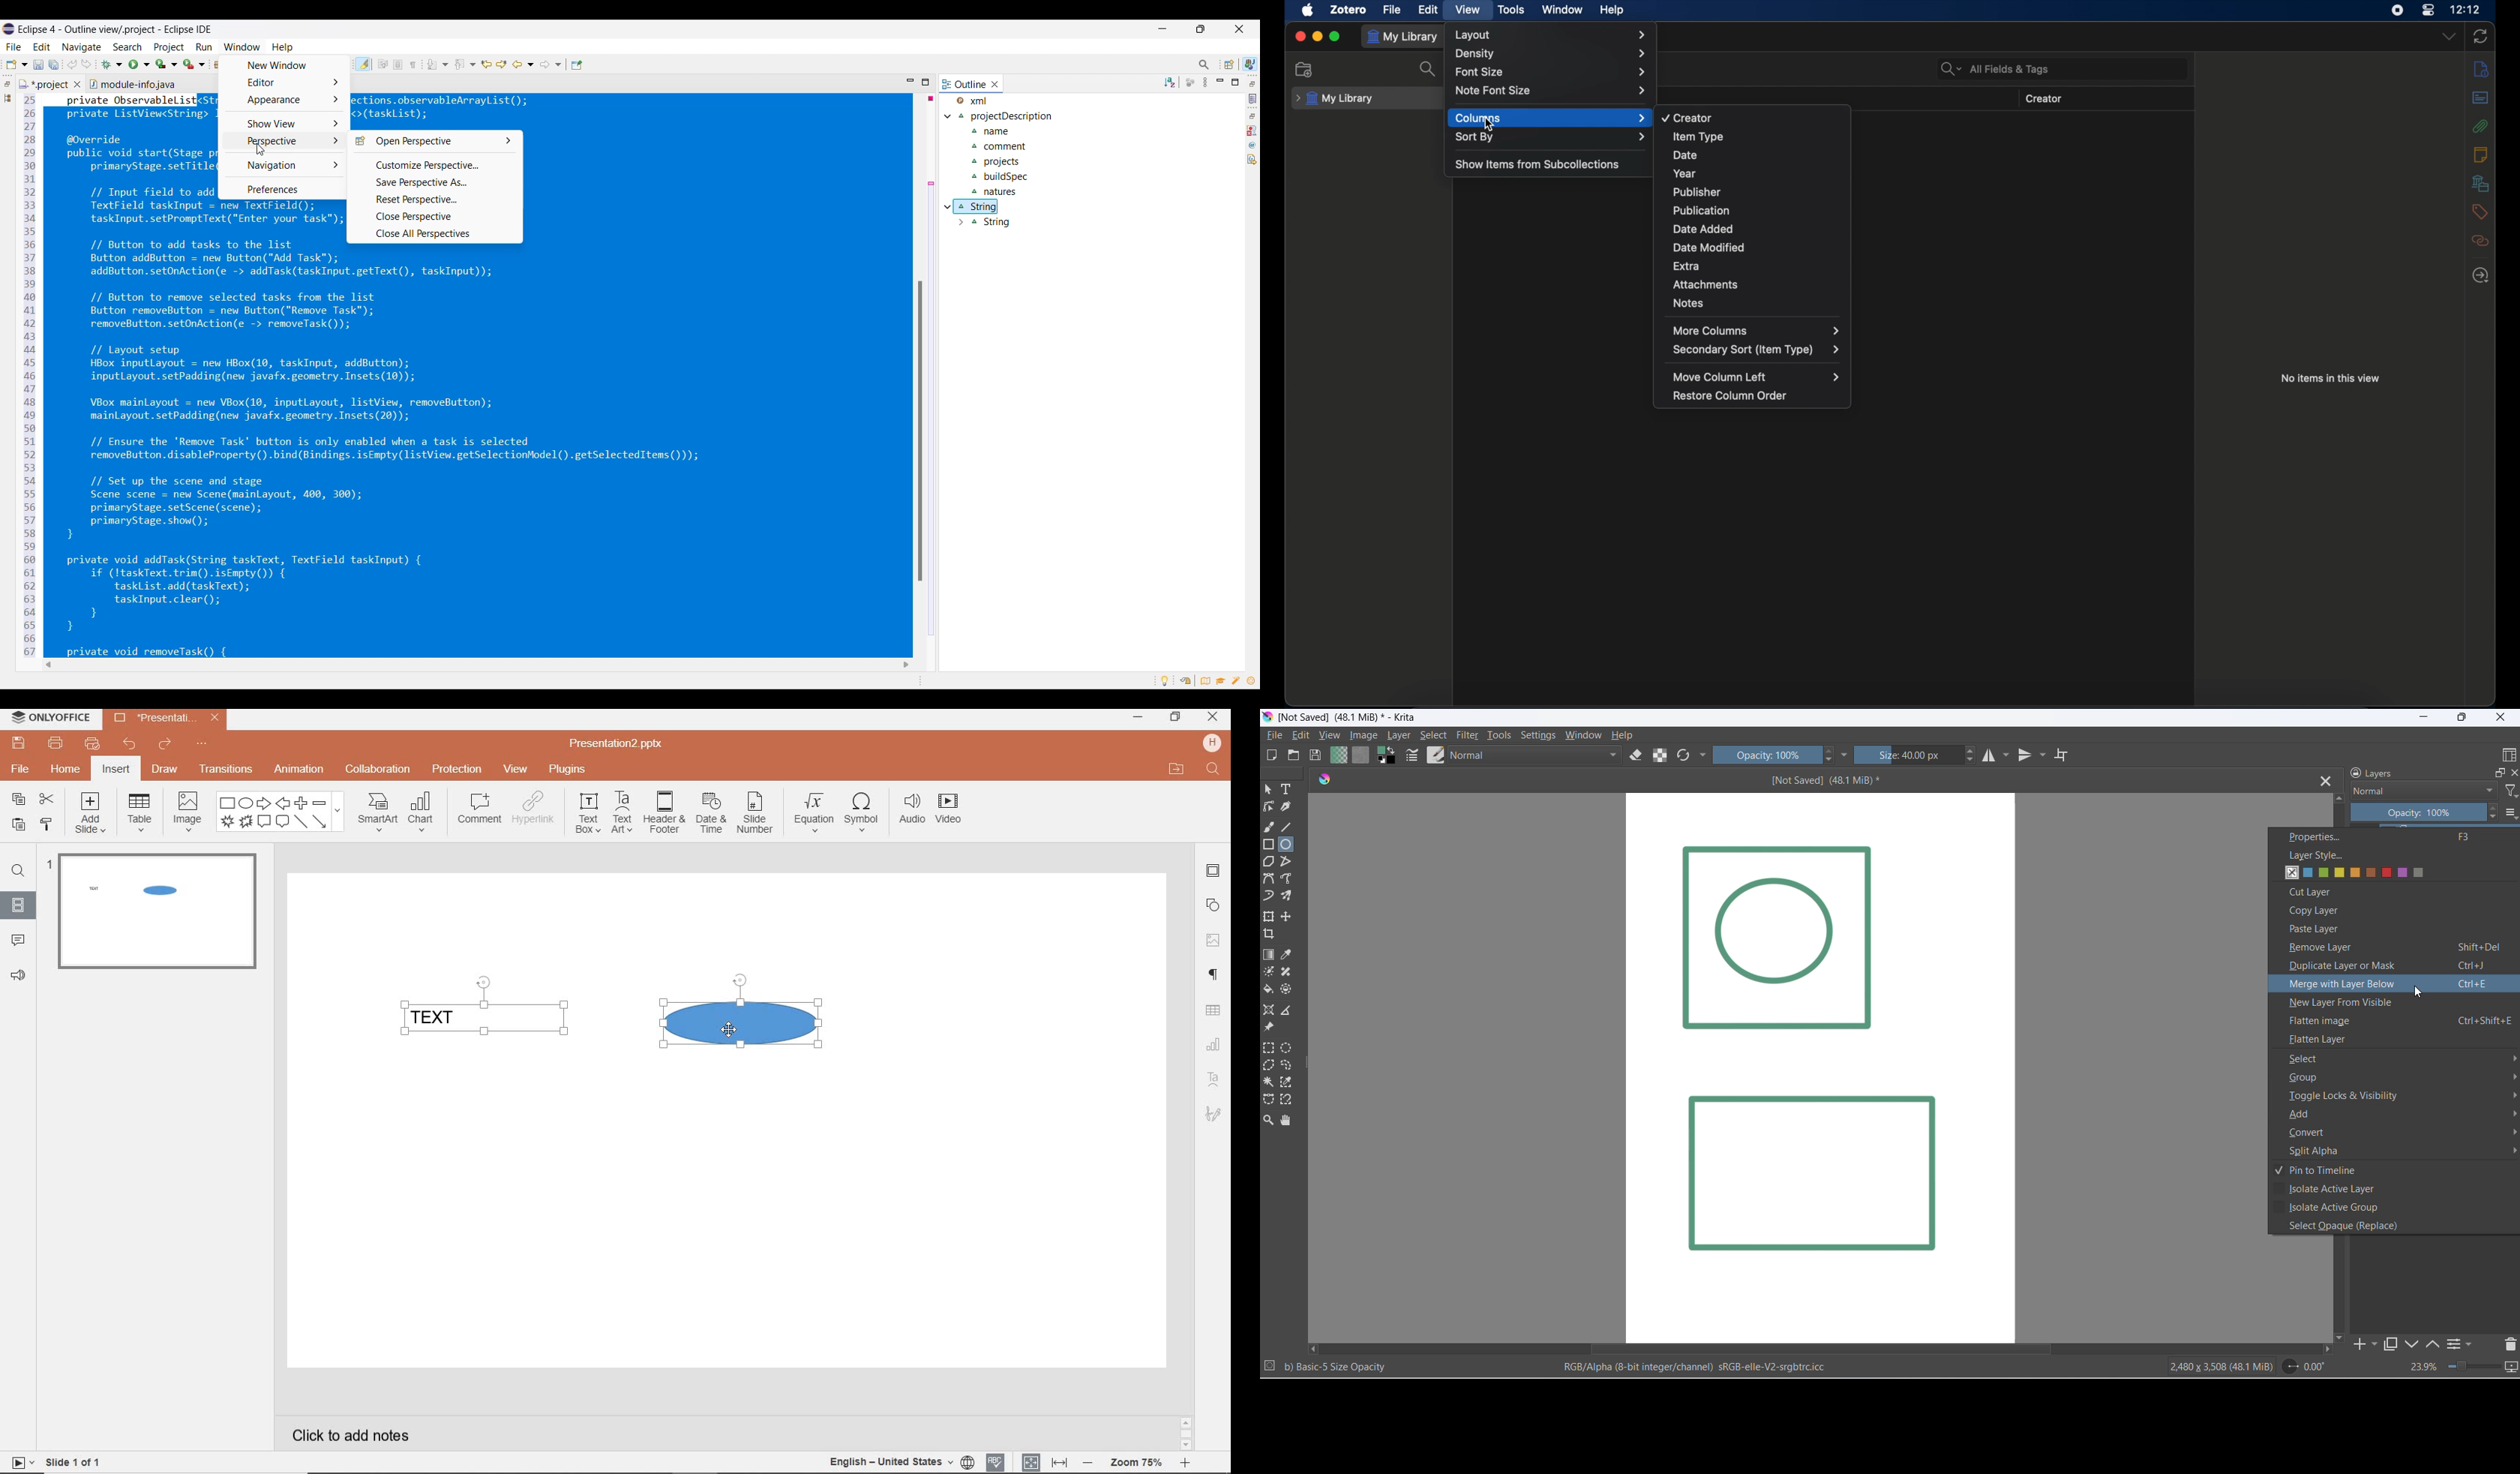  I want to click on close tab, so click(2323, 779).